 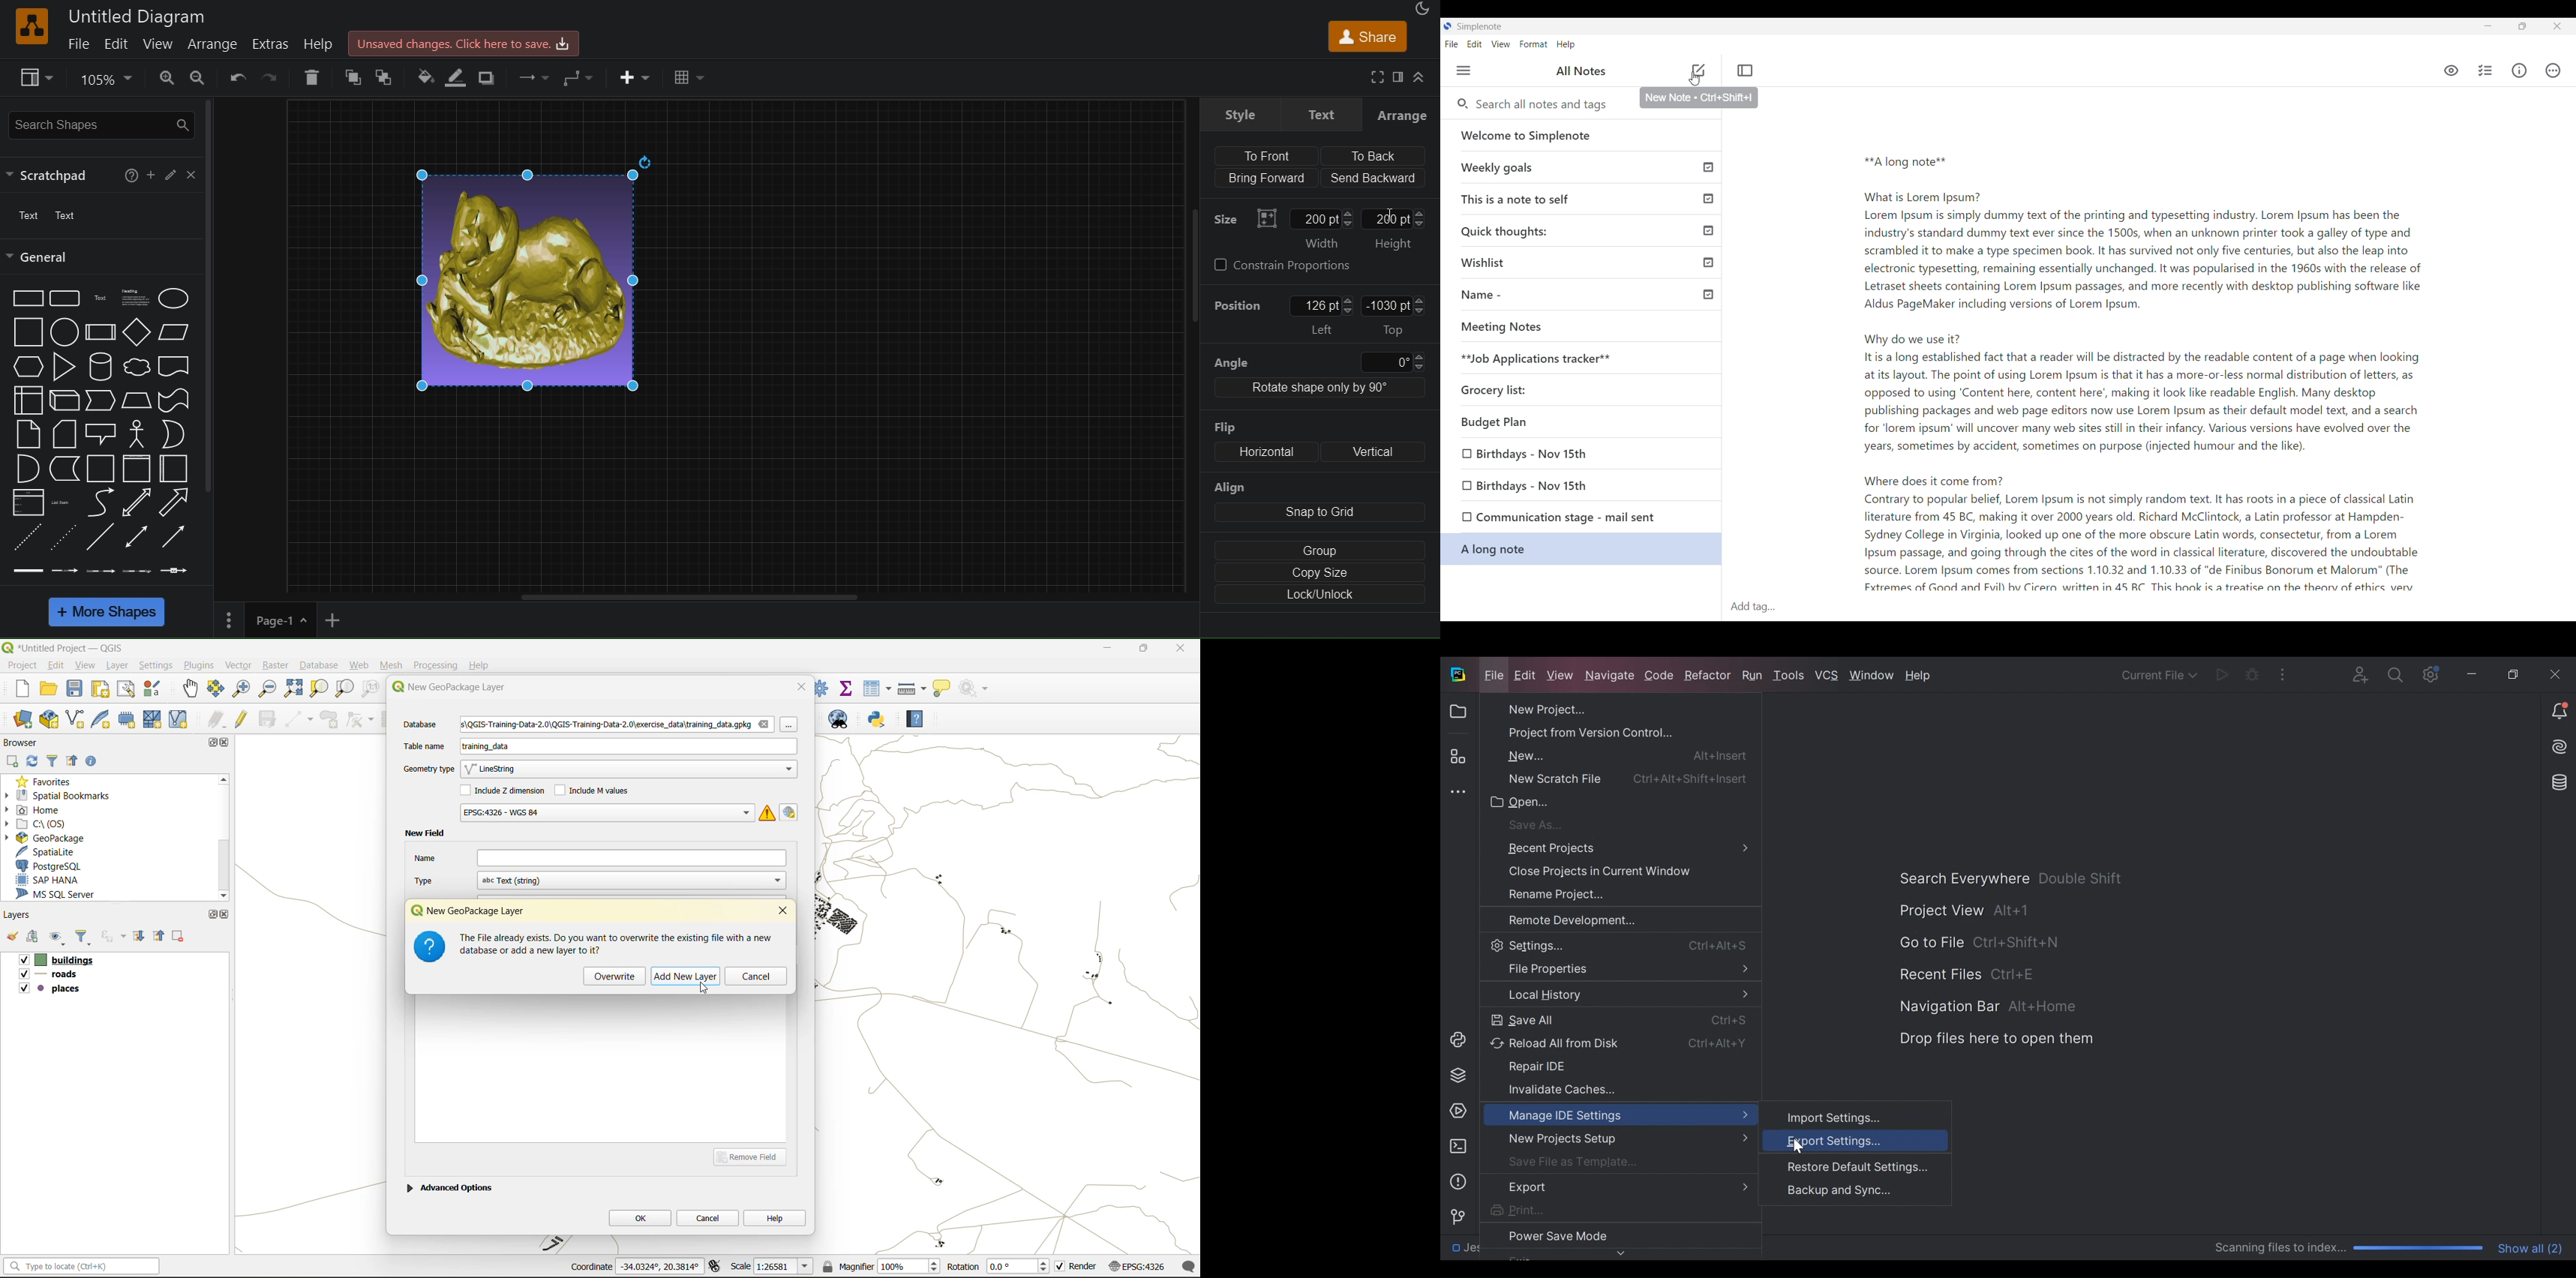 What do you see at coordinates (293, 689) in the screenshot?
I see `zoom full` at bounding box center [293, 689].